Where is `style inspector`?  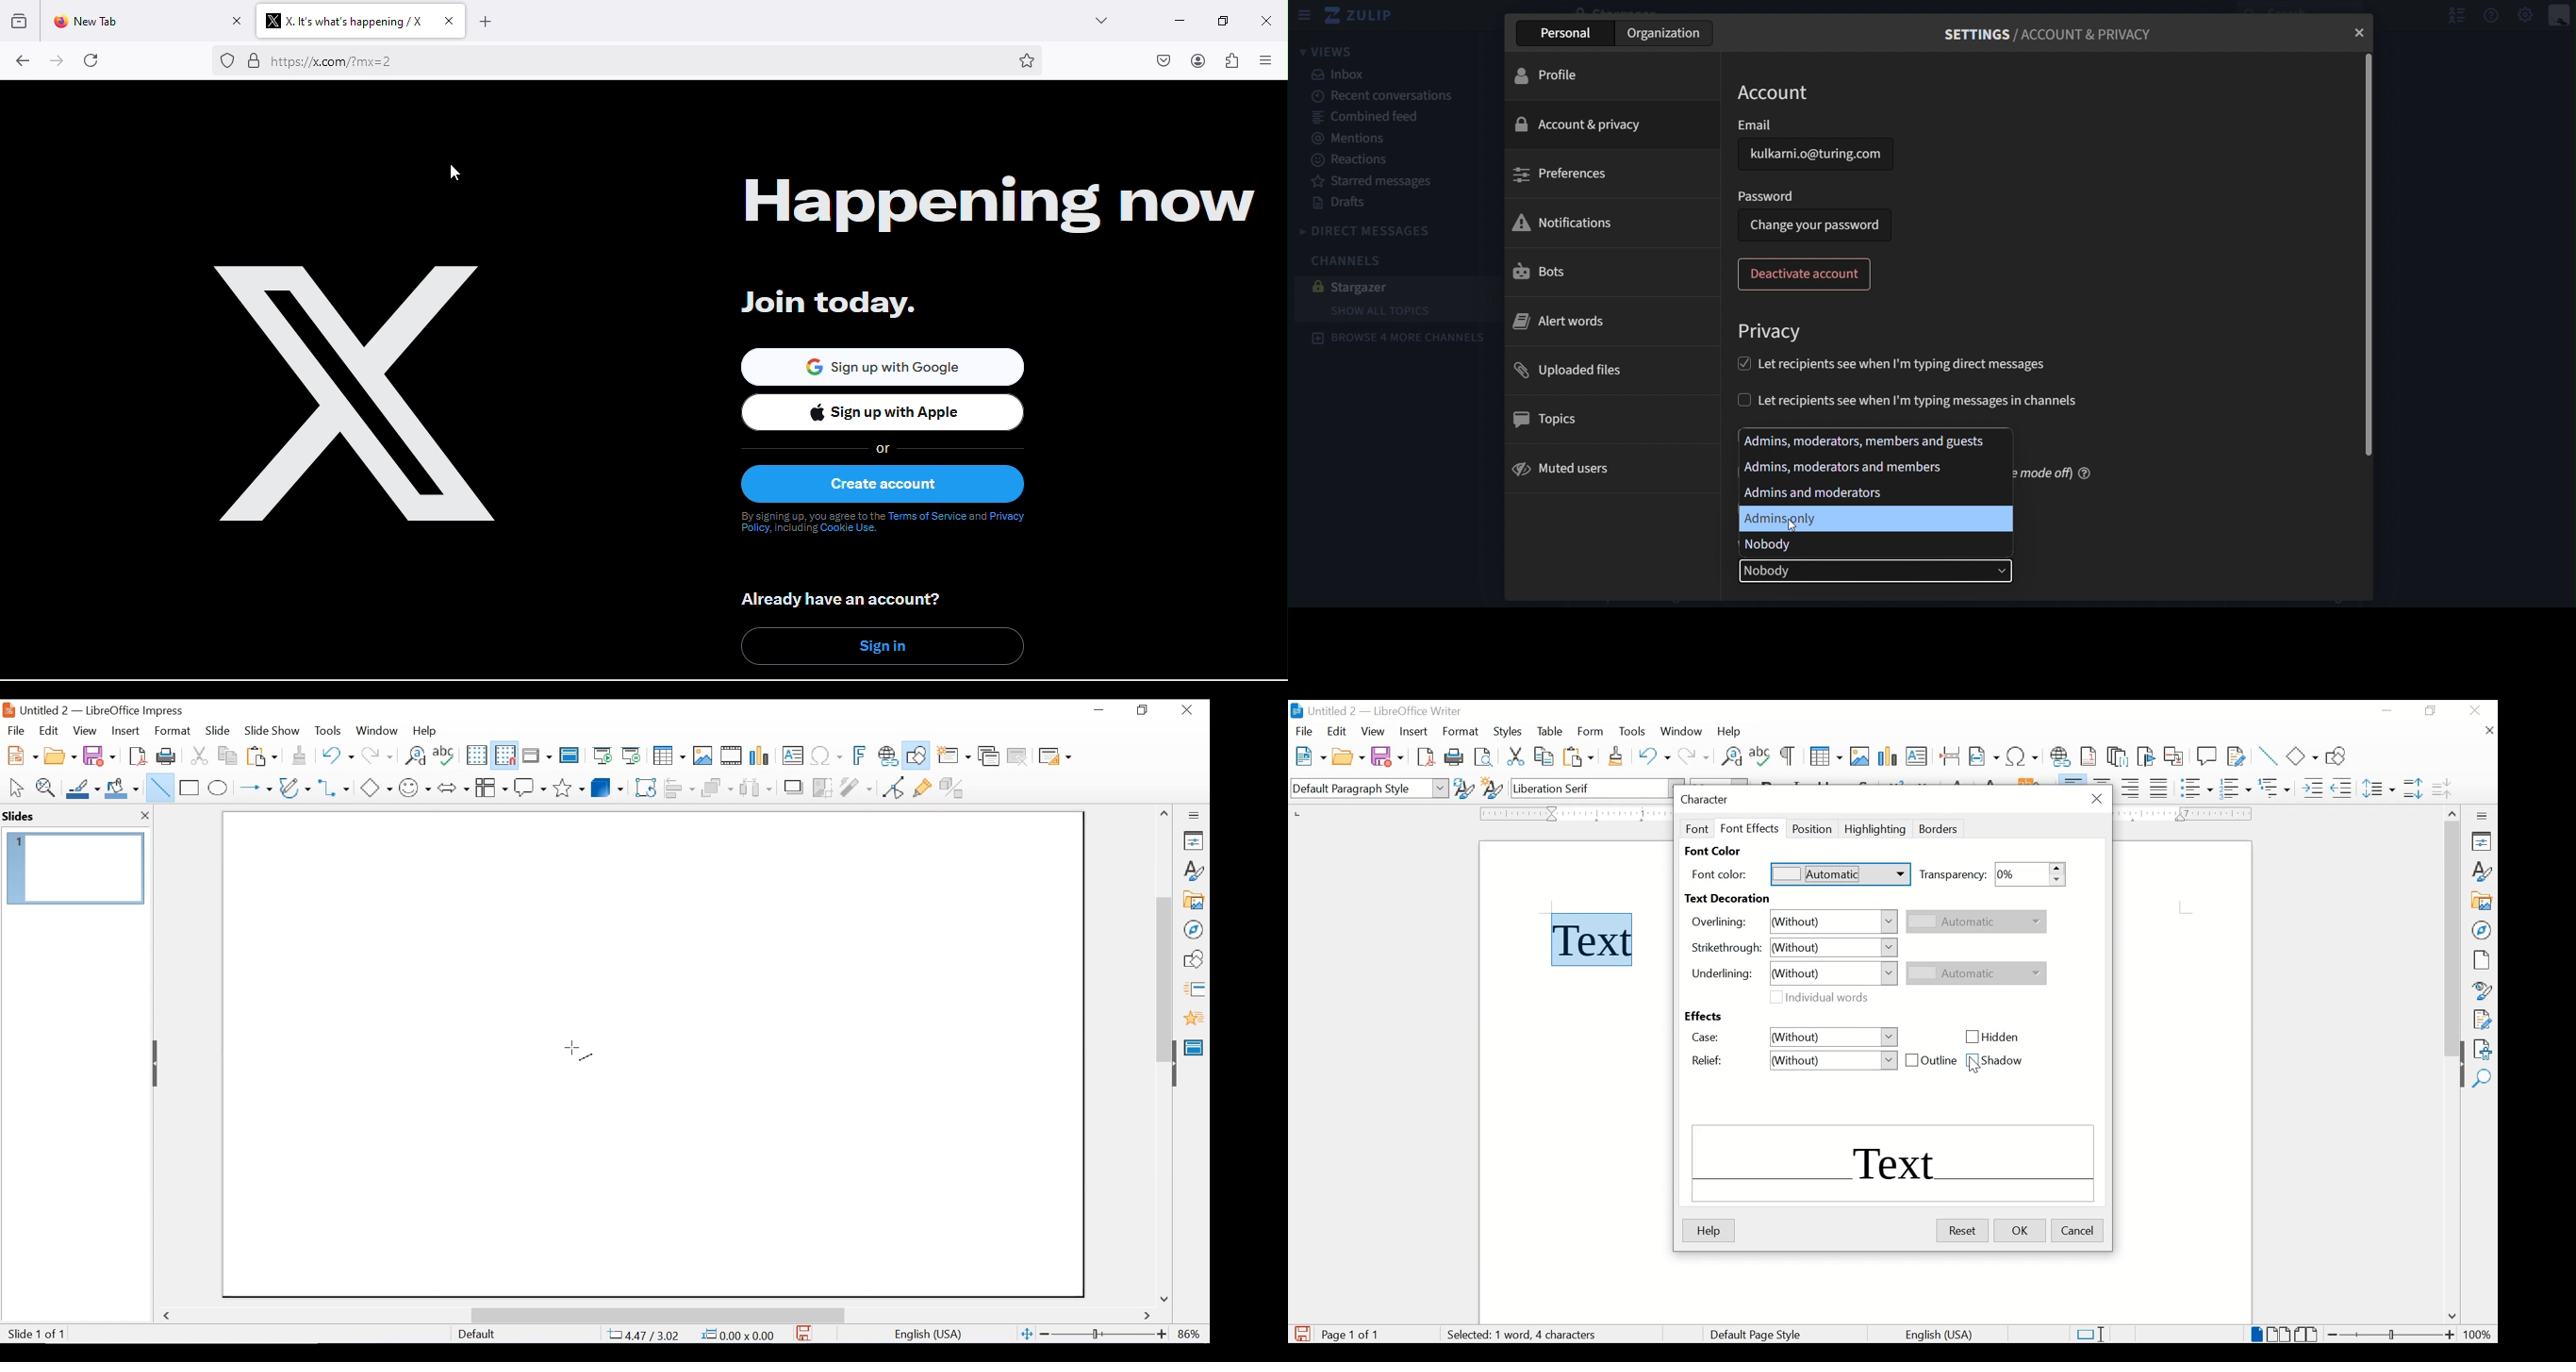 style inspector is located at coordinates (2483, 989).